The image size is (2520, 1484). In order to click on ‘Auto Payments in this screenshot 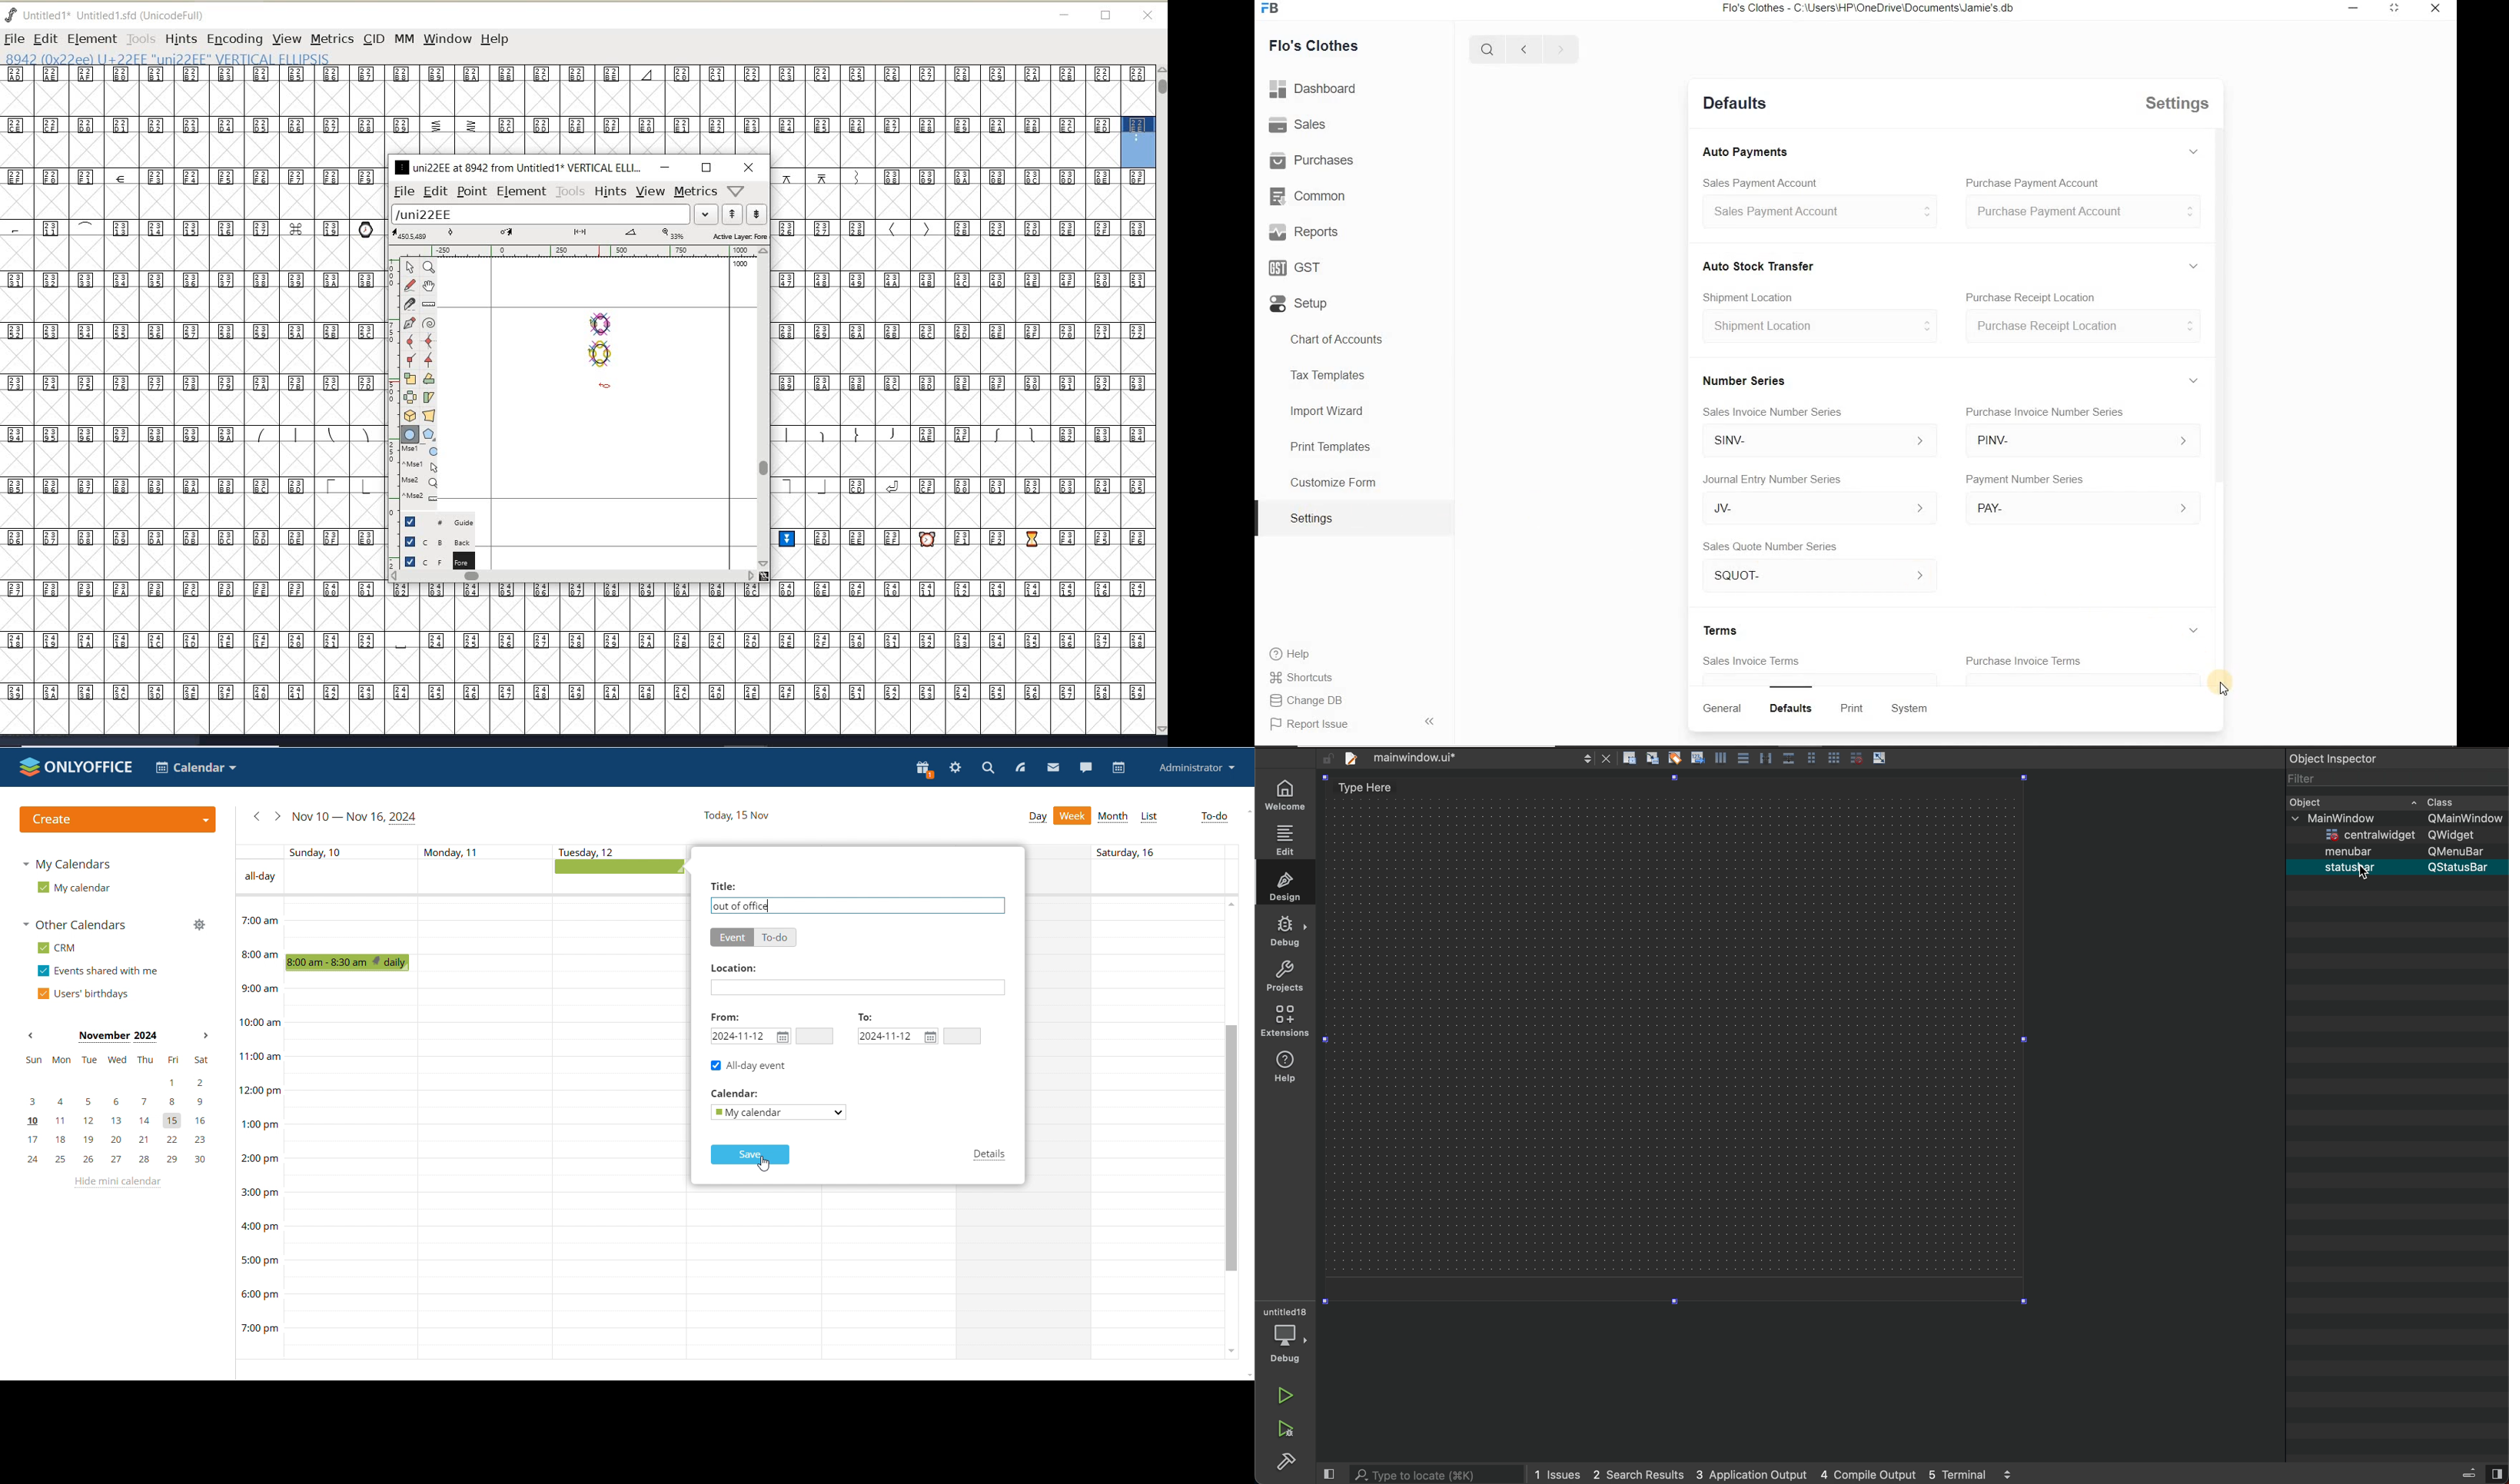, I will do `click(1748, 152)`.